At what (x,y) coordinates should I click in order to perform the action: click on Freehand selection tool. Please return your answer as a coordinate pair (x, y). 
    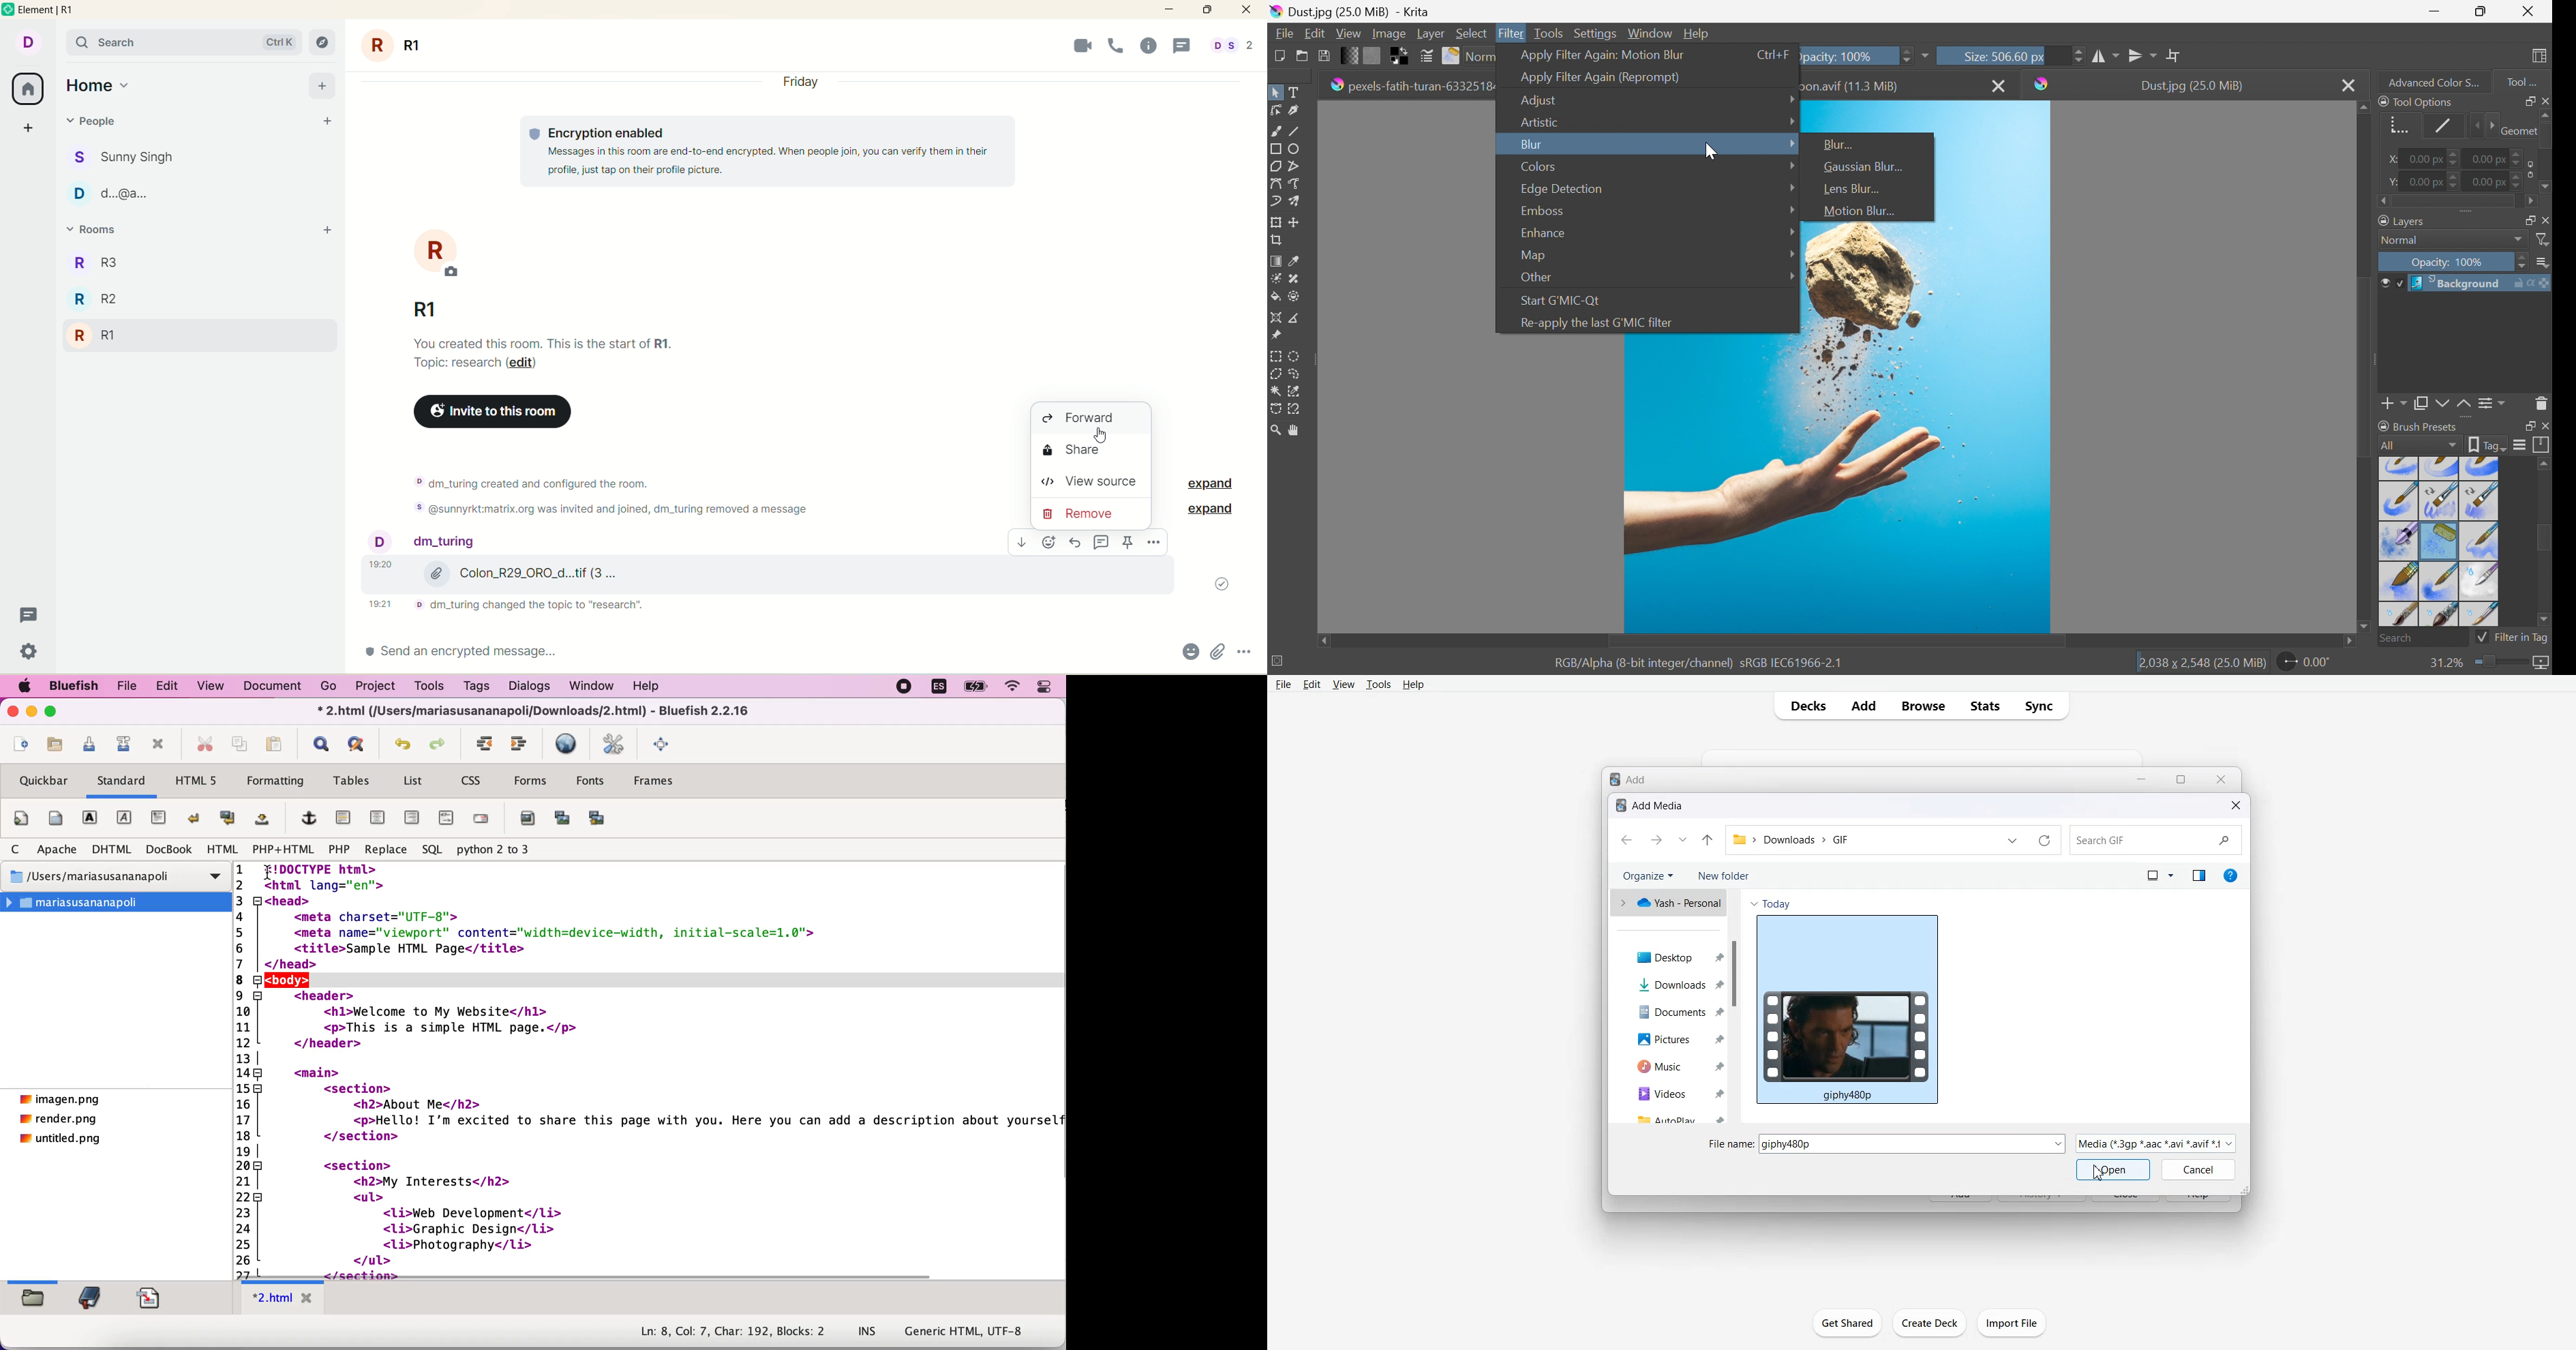
    Looking at the image, I should click on (1295, 374).